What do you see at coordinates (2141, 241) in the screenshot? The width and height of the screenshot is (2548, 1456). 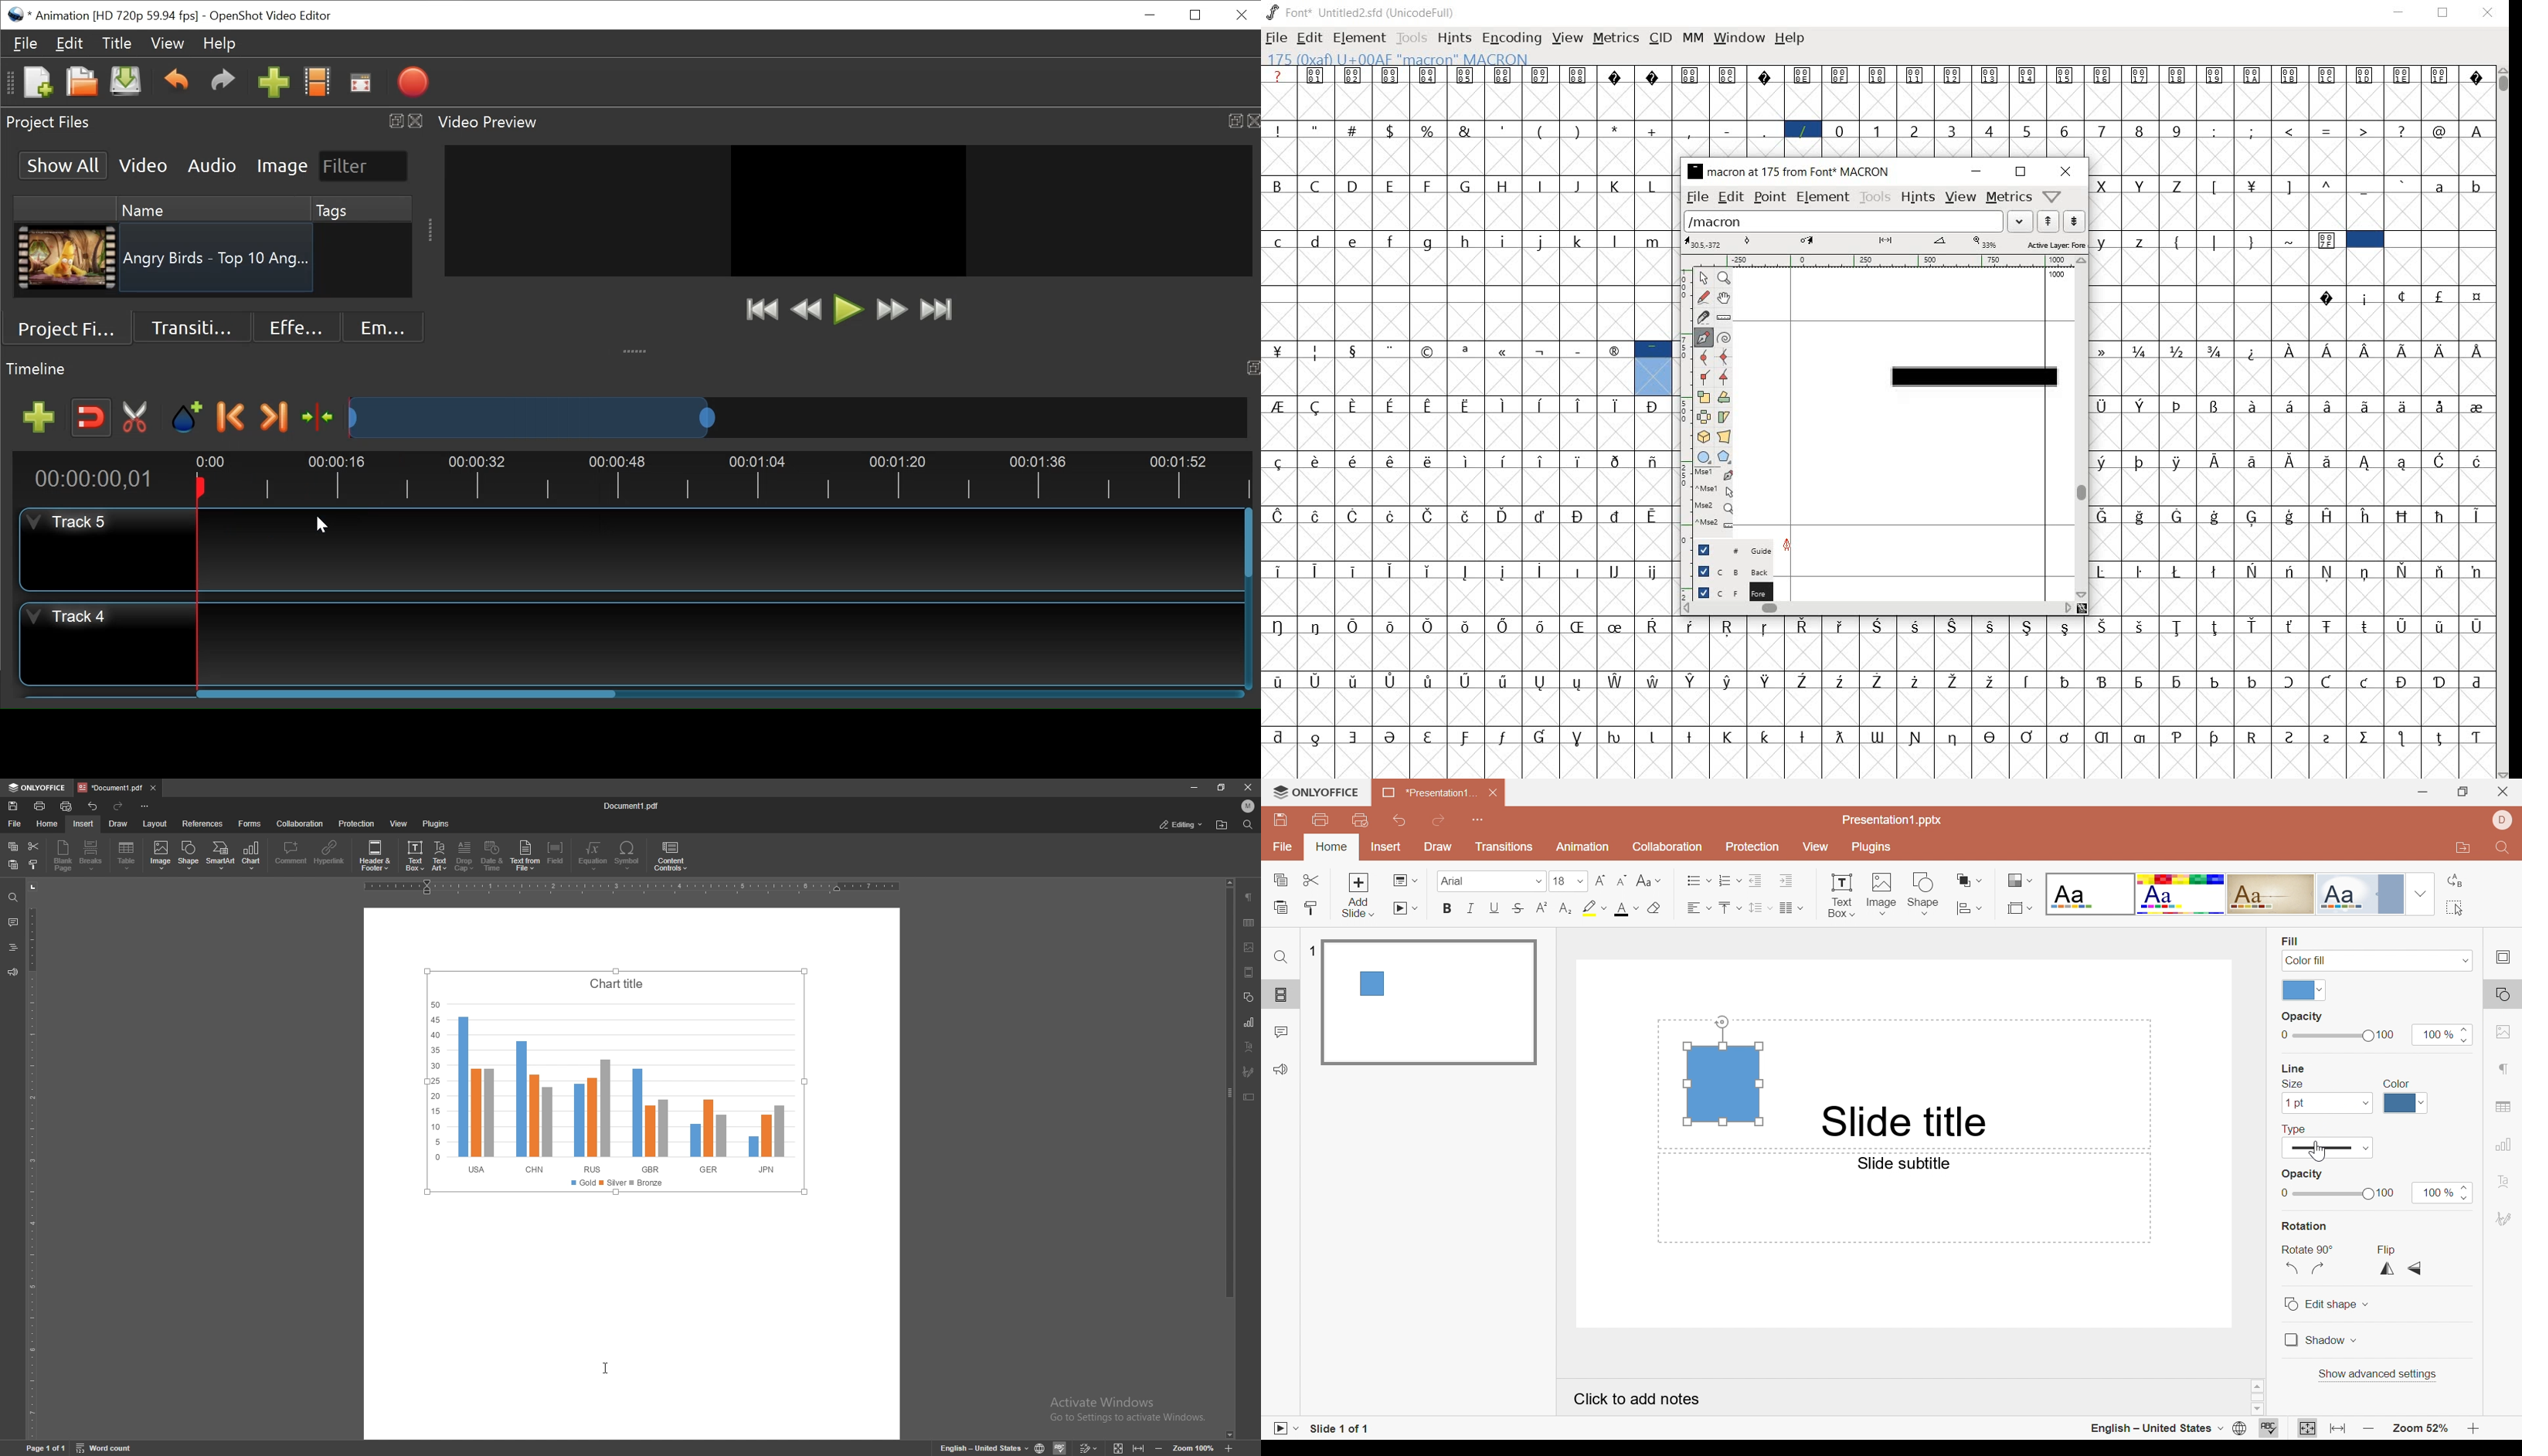 I see `z` at bounding box center [2141, 241].